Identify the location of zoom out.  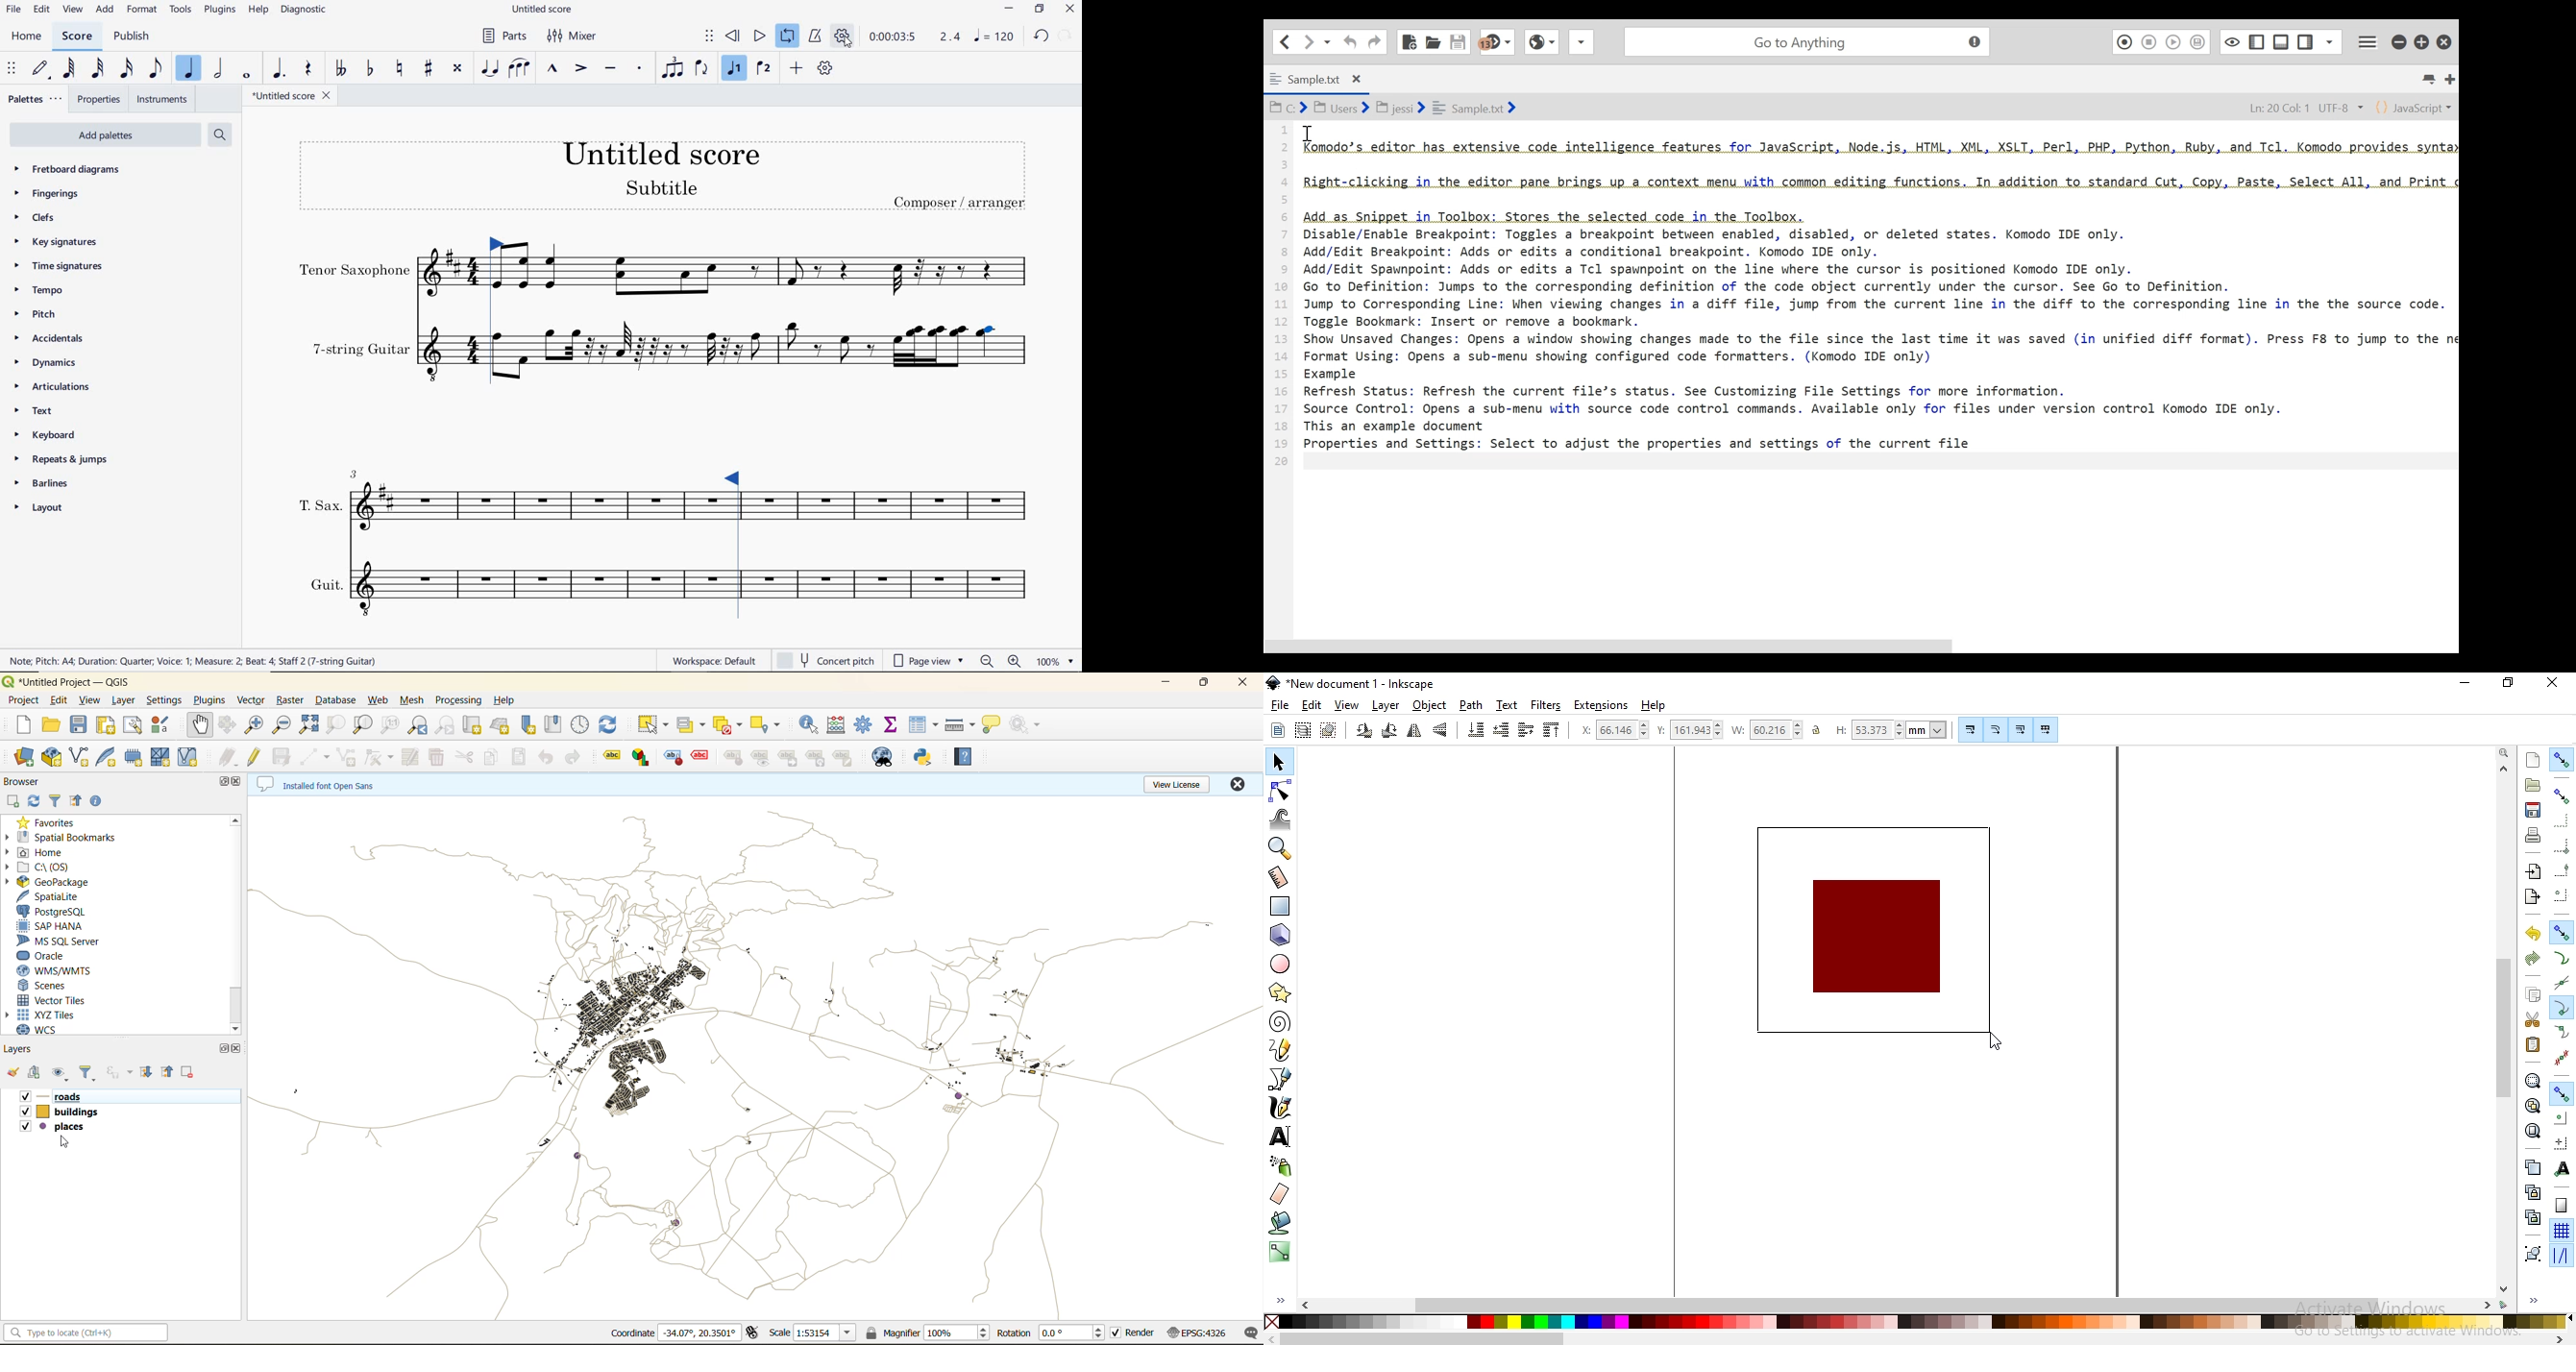
(281, 727).